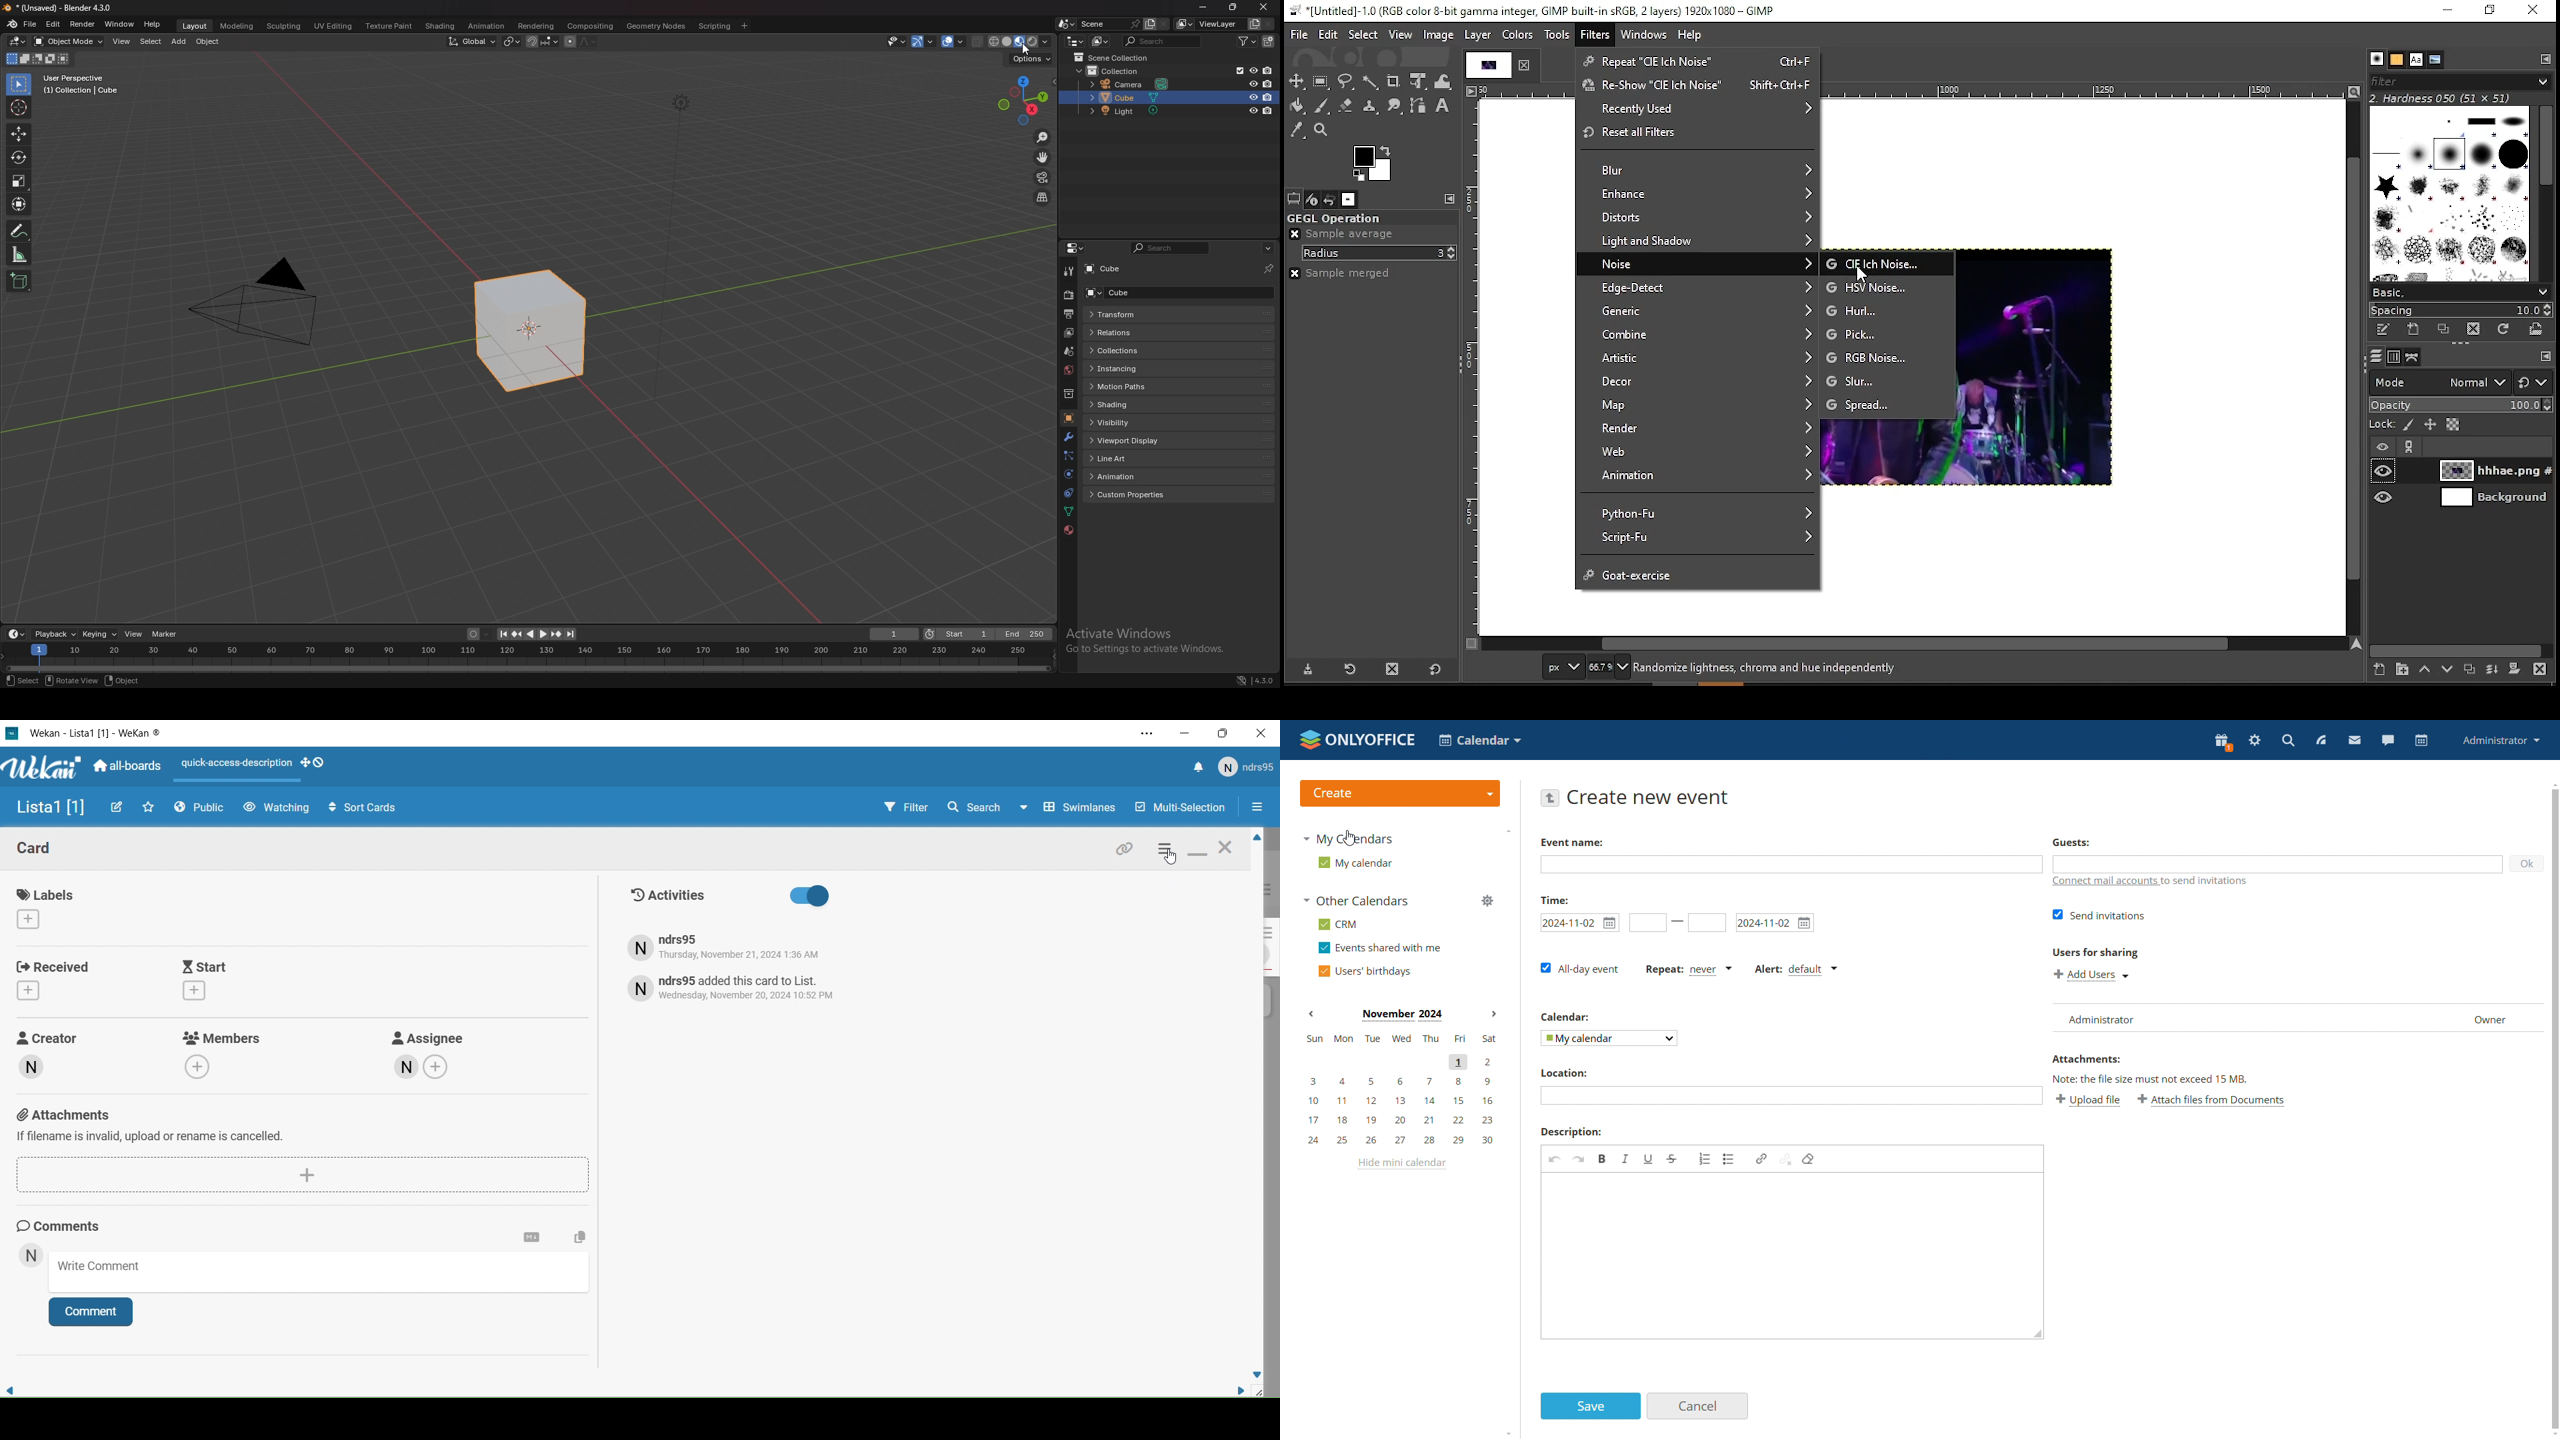 The image size is (2576, 1456). What do you see at coordinates (81, 24) in the screenshot?
I see `render` at bounding box center [81, 24].